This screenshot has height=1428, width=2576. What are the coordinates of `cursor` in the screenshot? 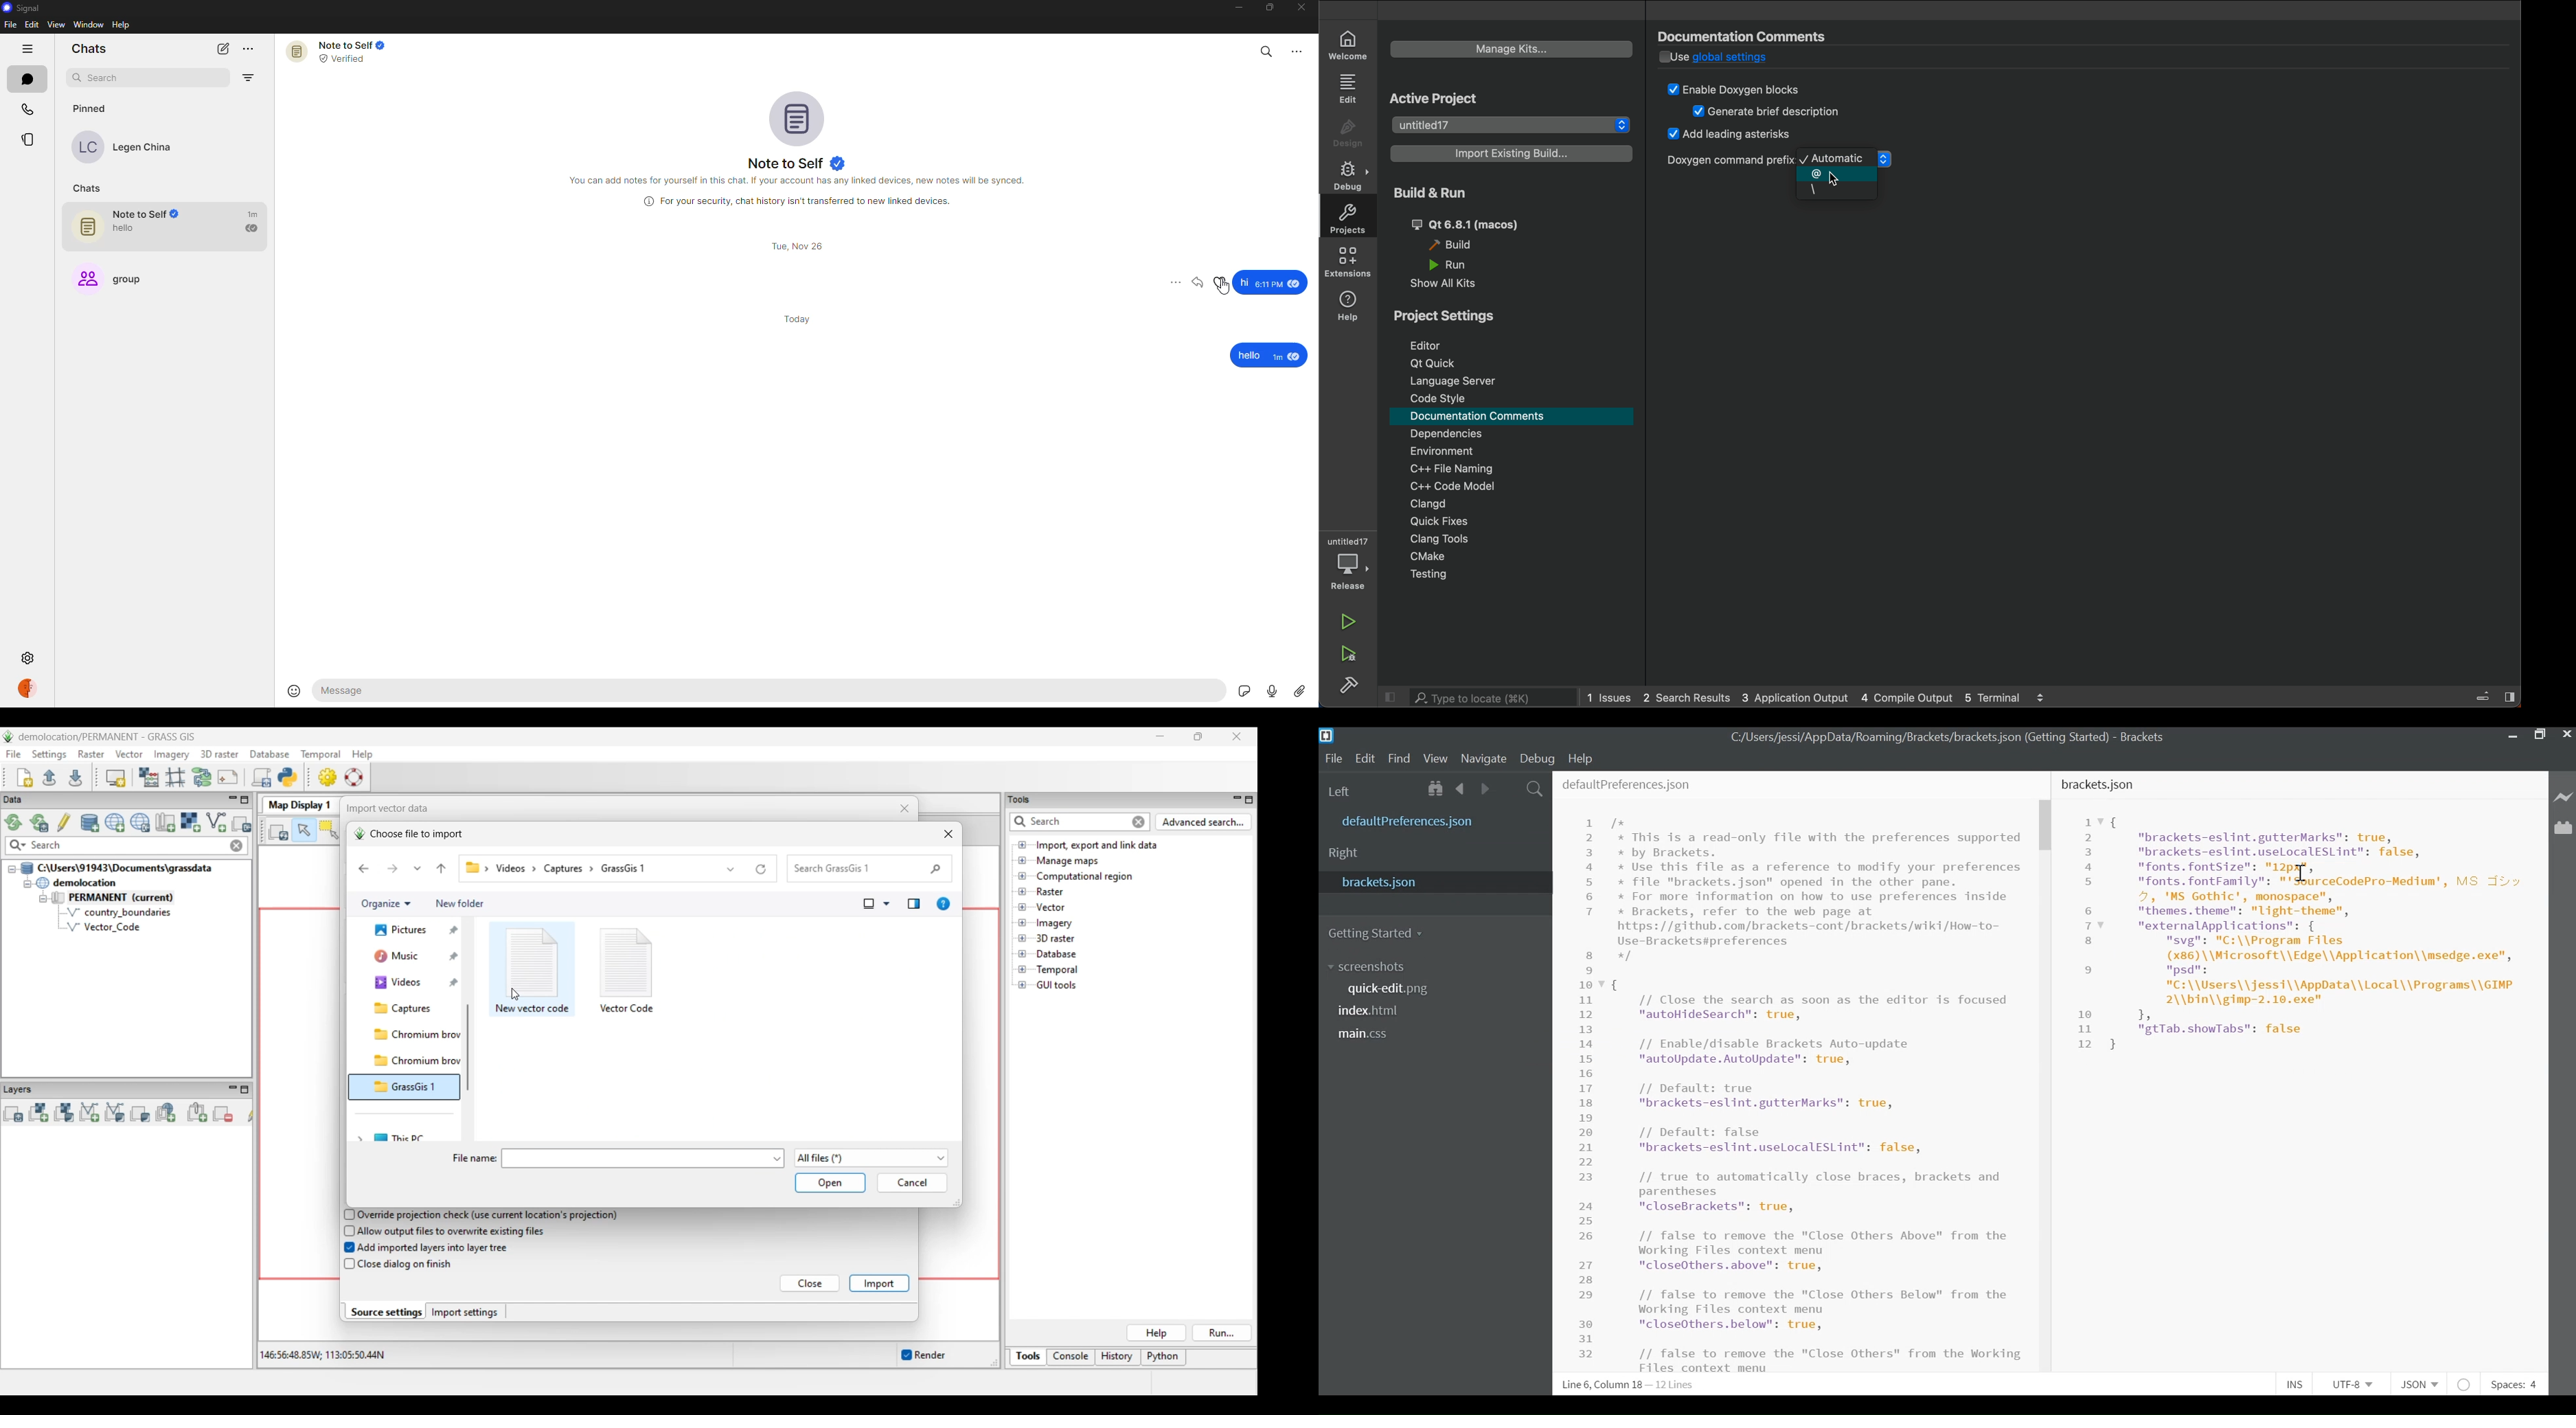 It's located at (2305, 870).